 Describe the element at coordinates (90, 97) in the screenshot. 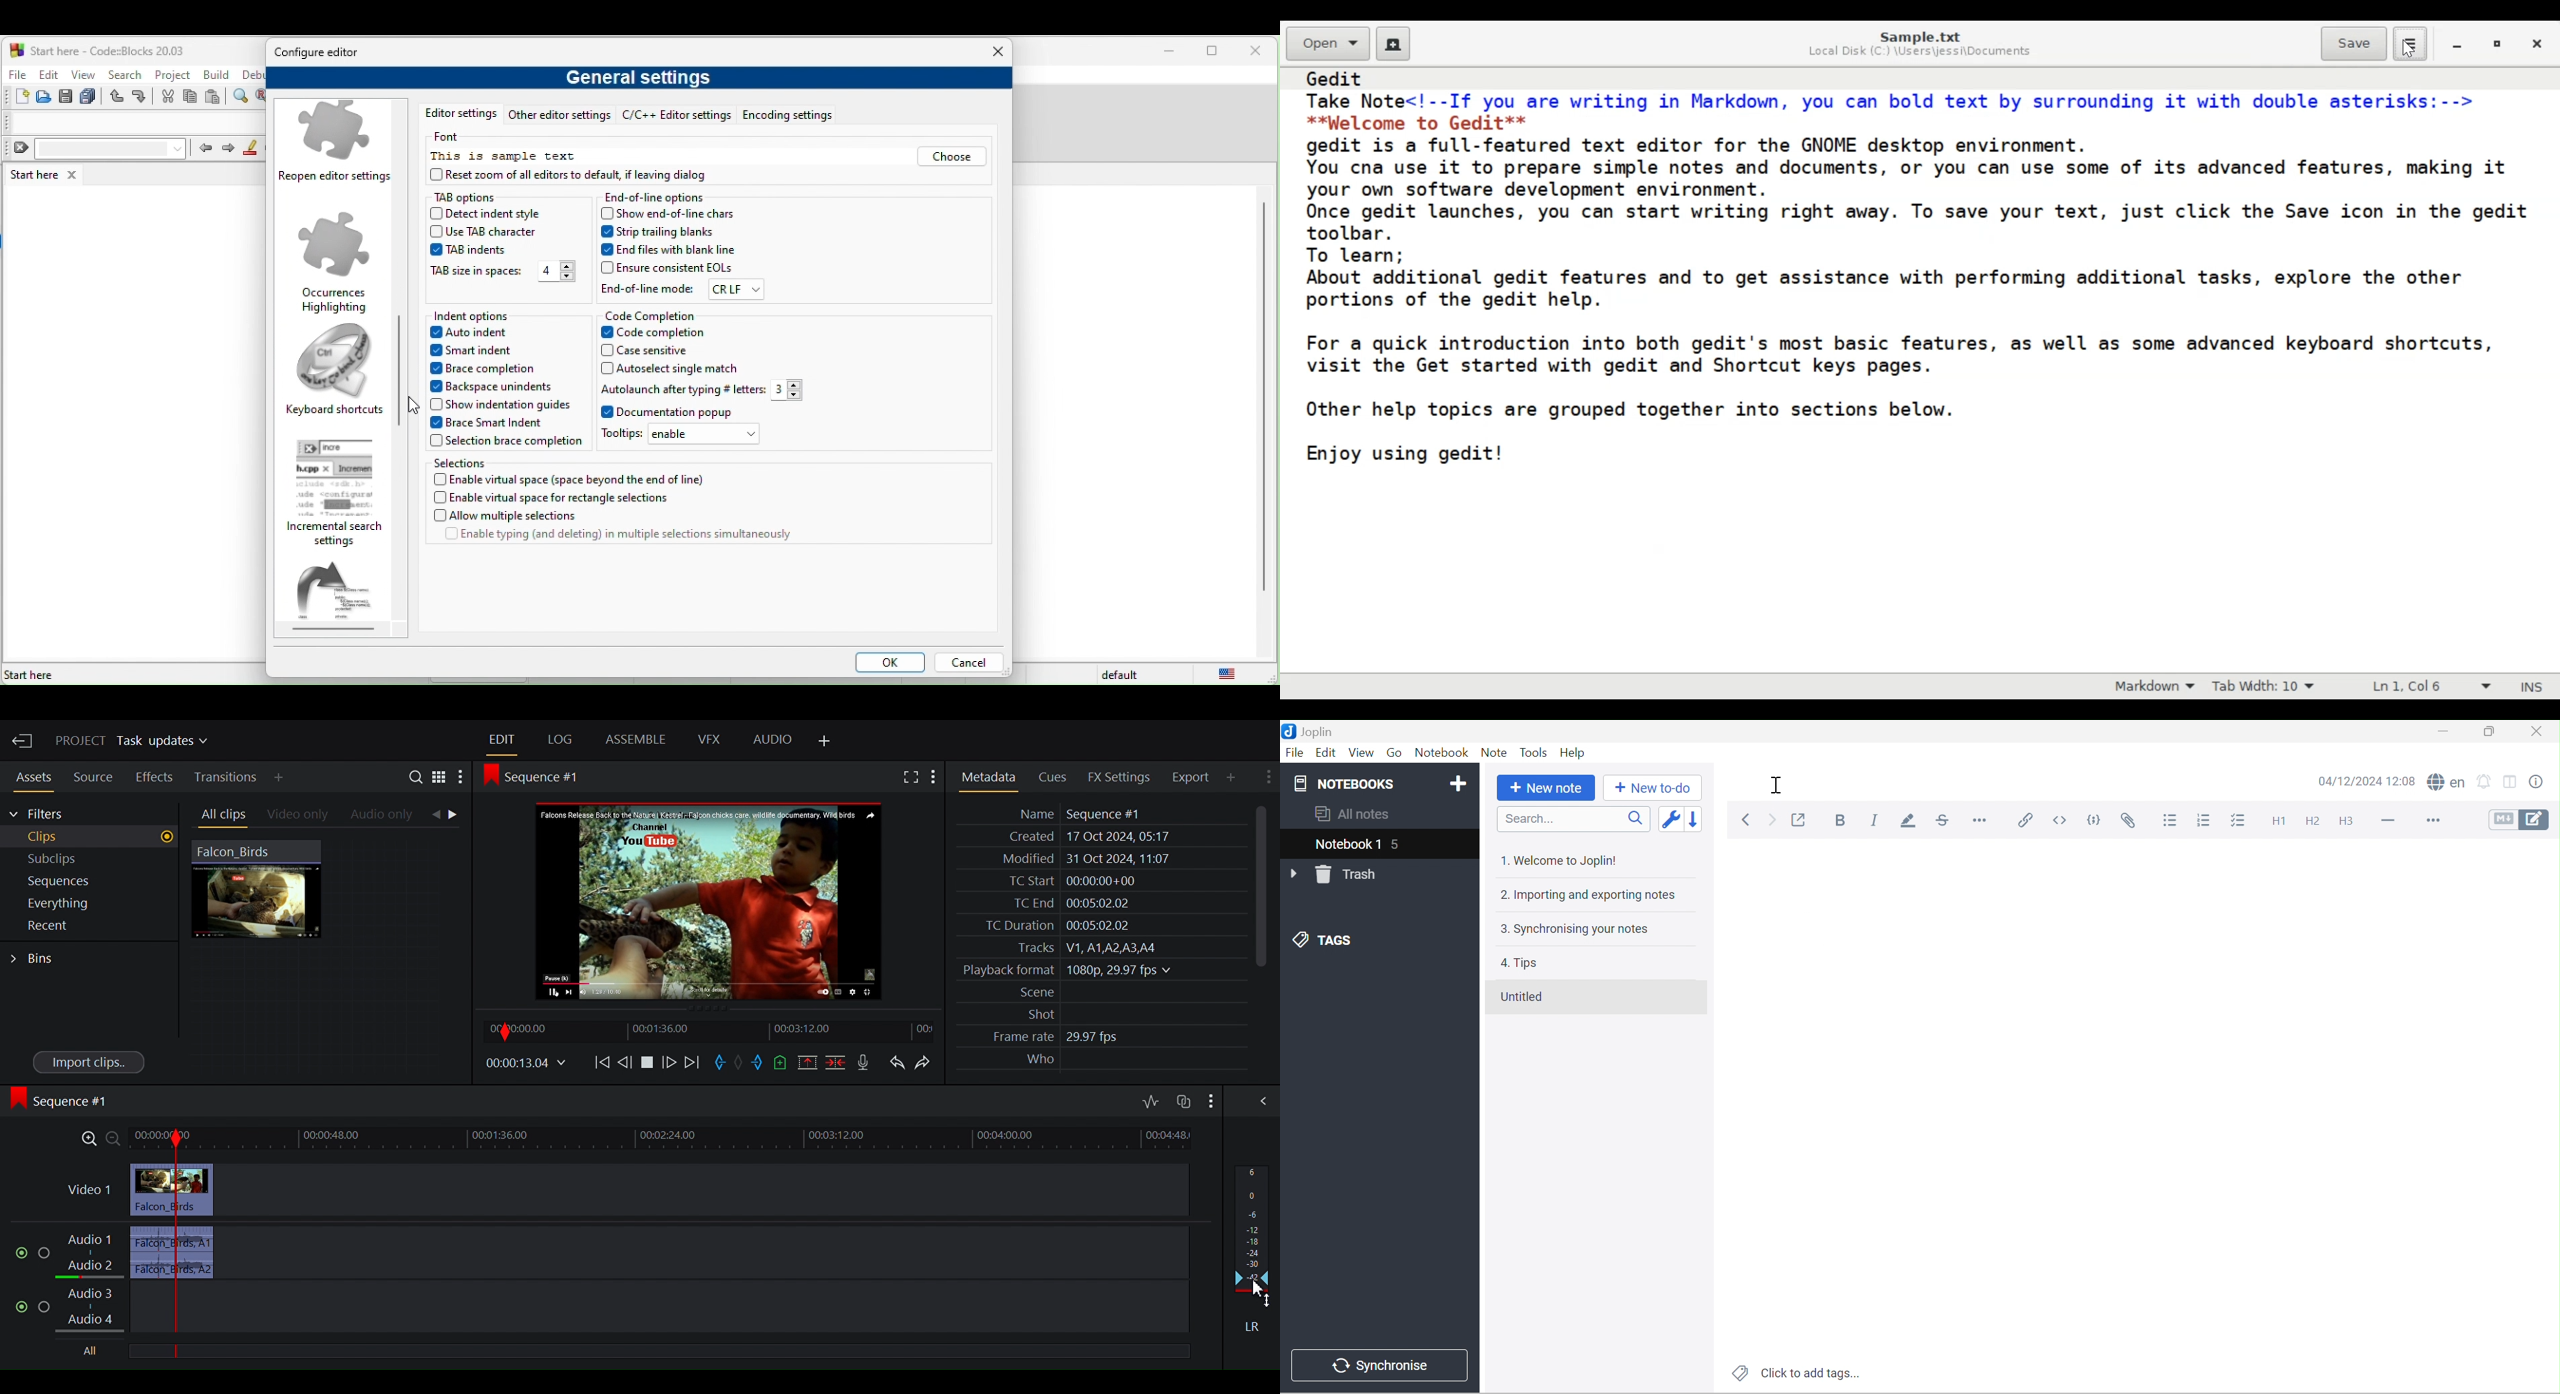

I see `save everything` at that location.